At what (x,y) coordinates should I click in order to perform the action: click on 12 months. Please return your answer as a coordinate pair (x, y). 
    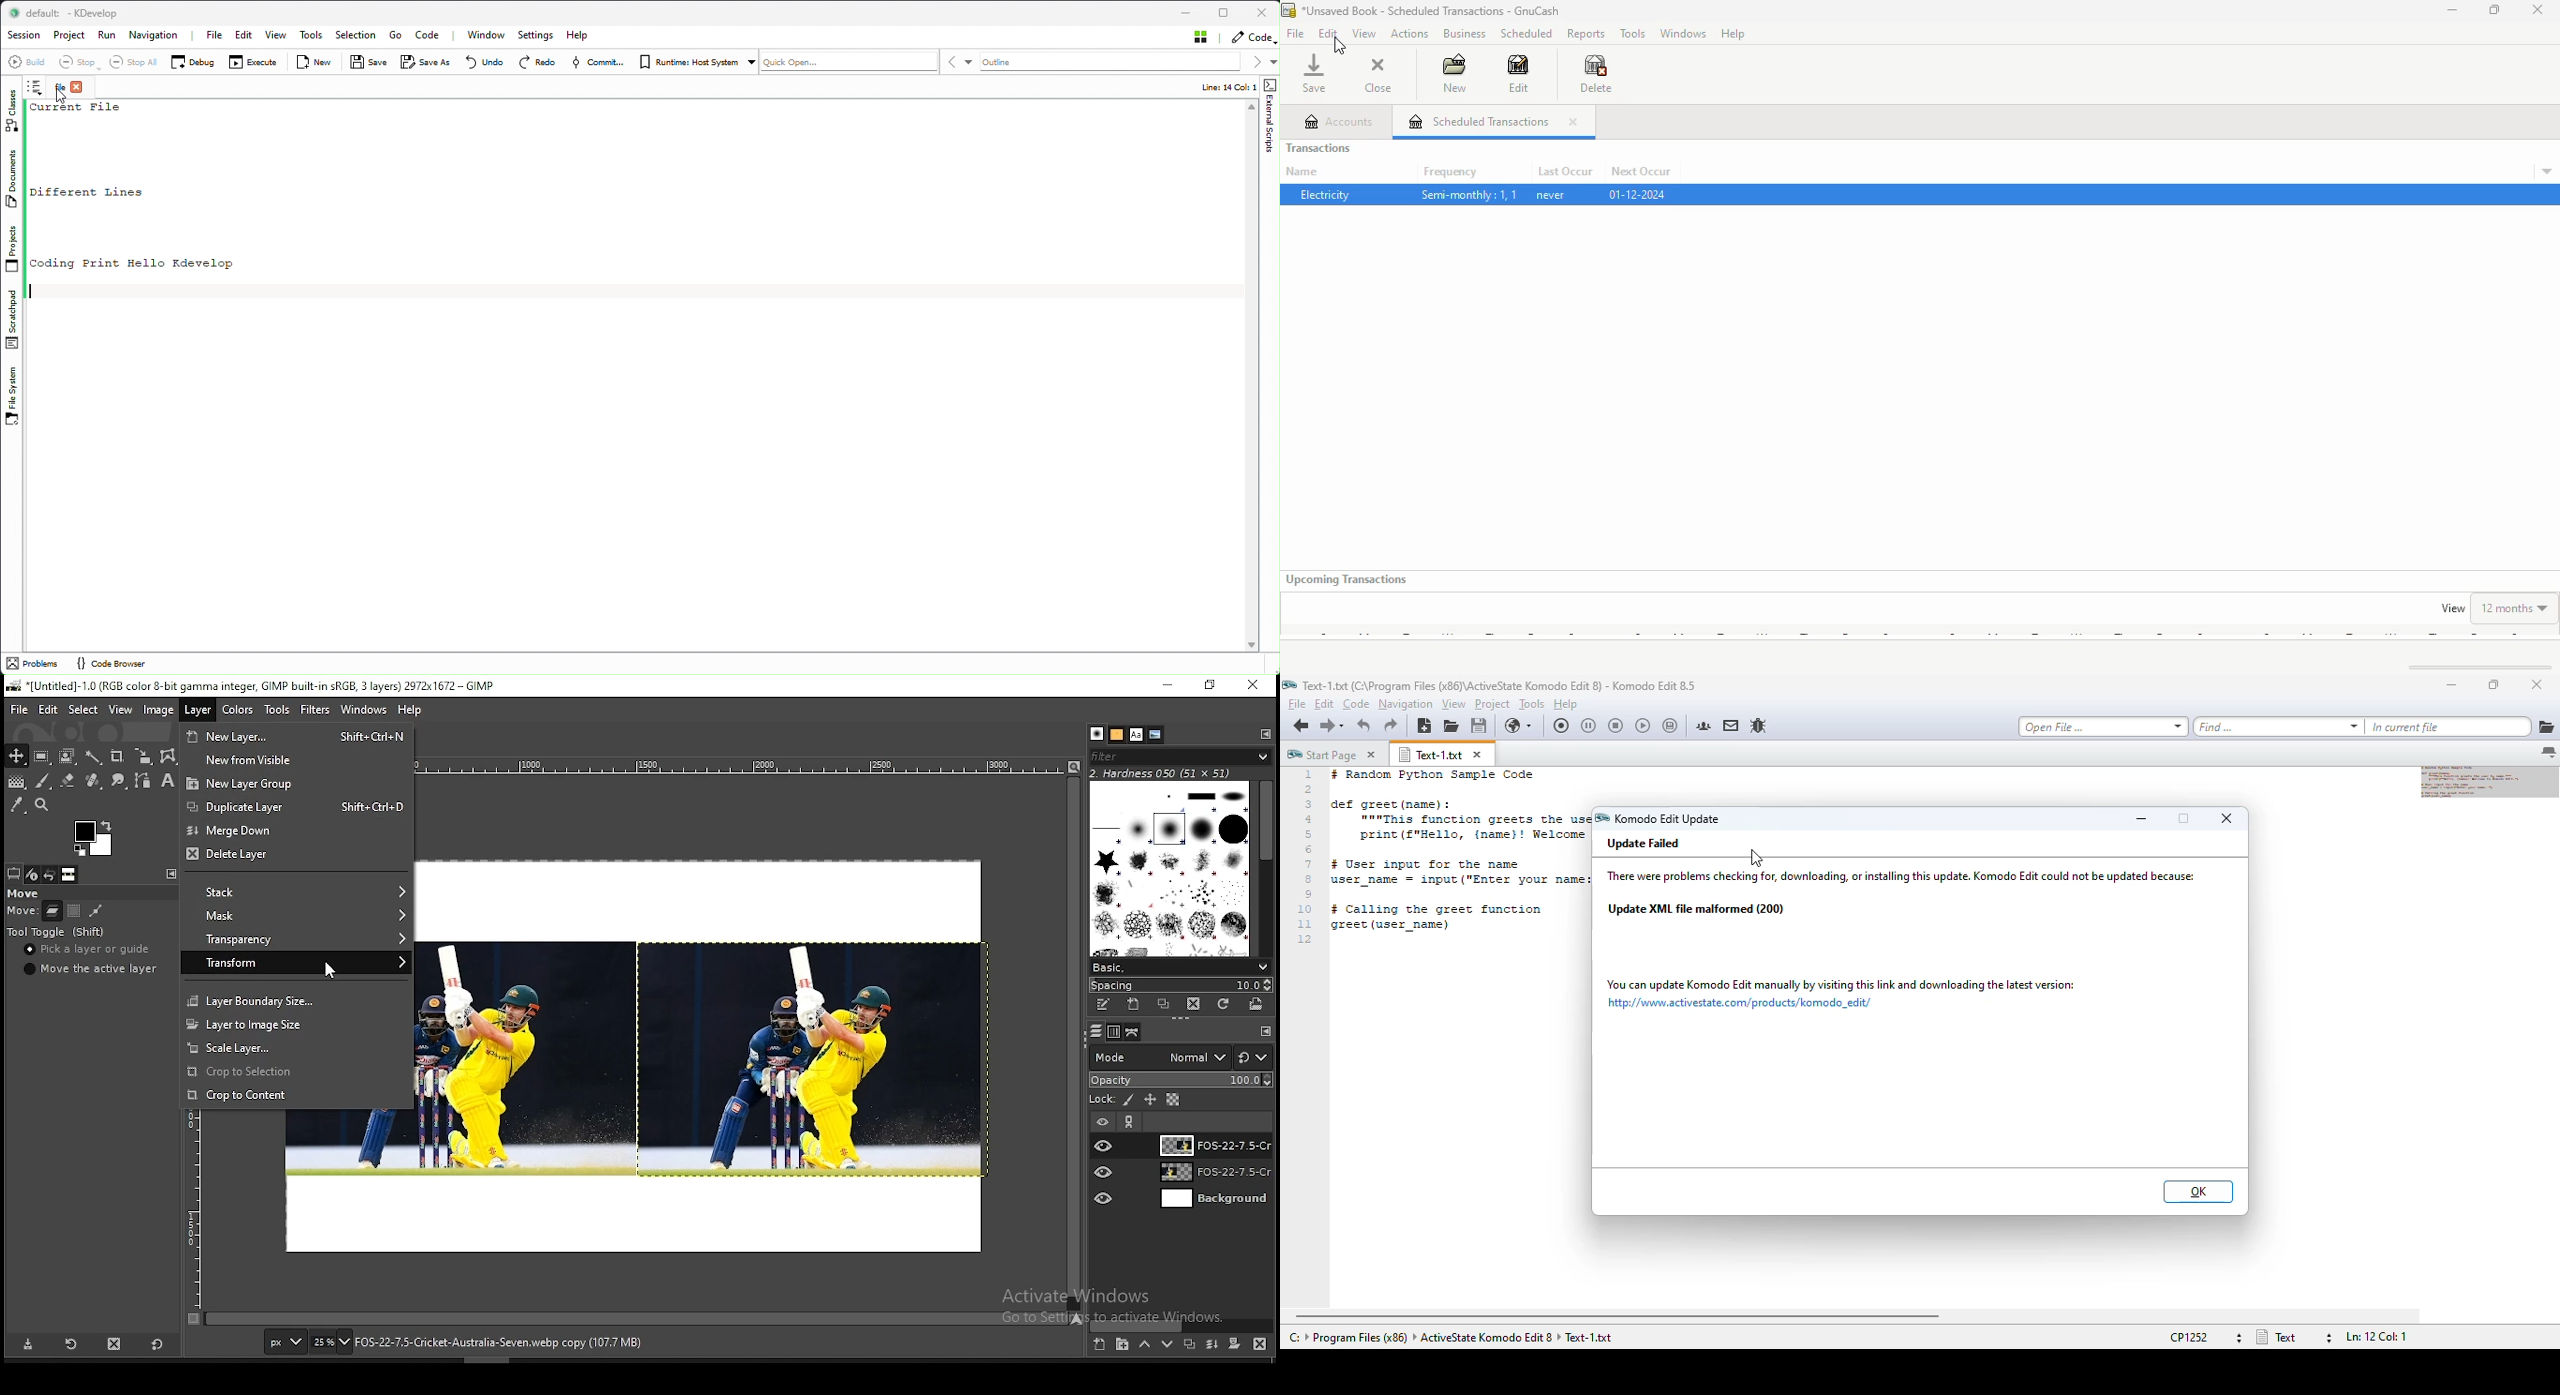
    Looking at the image, I should click on (2515, 608).